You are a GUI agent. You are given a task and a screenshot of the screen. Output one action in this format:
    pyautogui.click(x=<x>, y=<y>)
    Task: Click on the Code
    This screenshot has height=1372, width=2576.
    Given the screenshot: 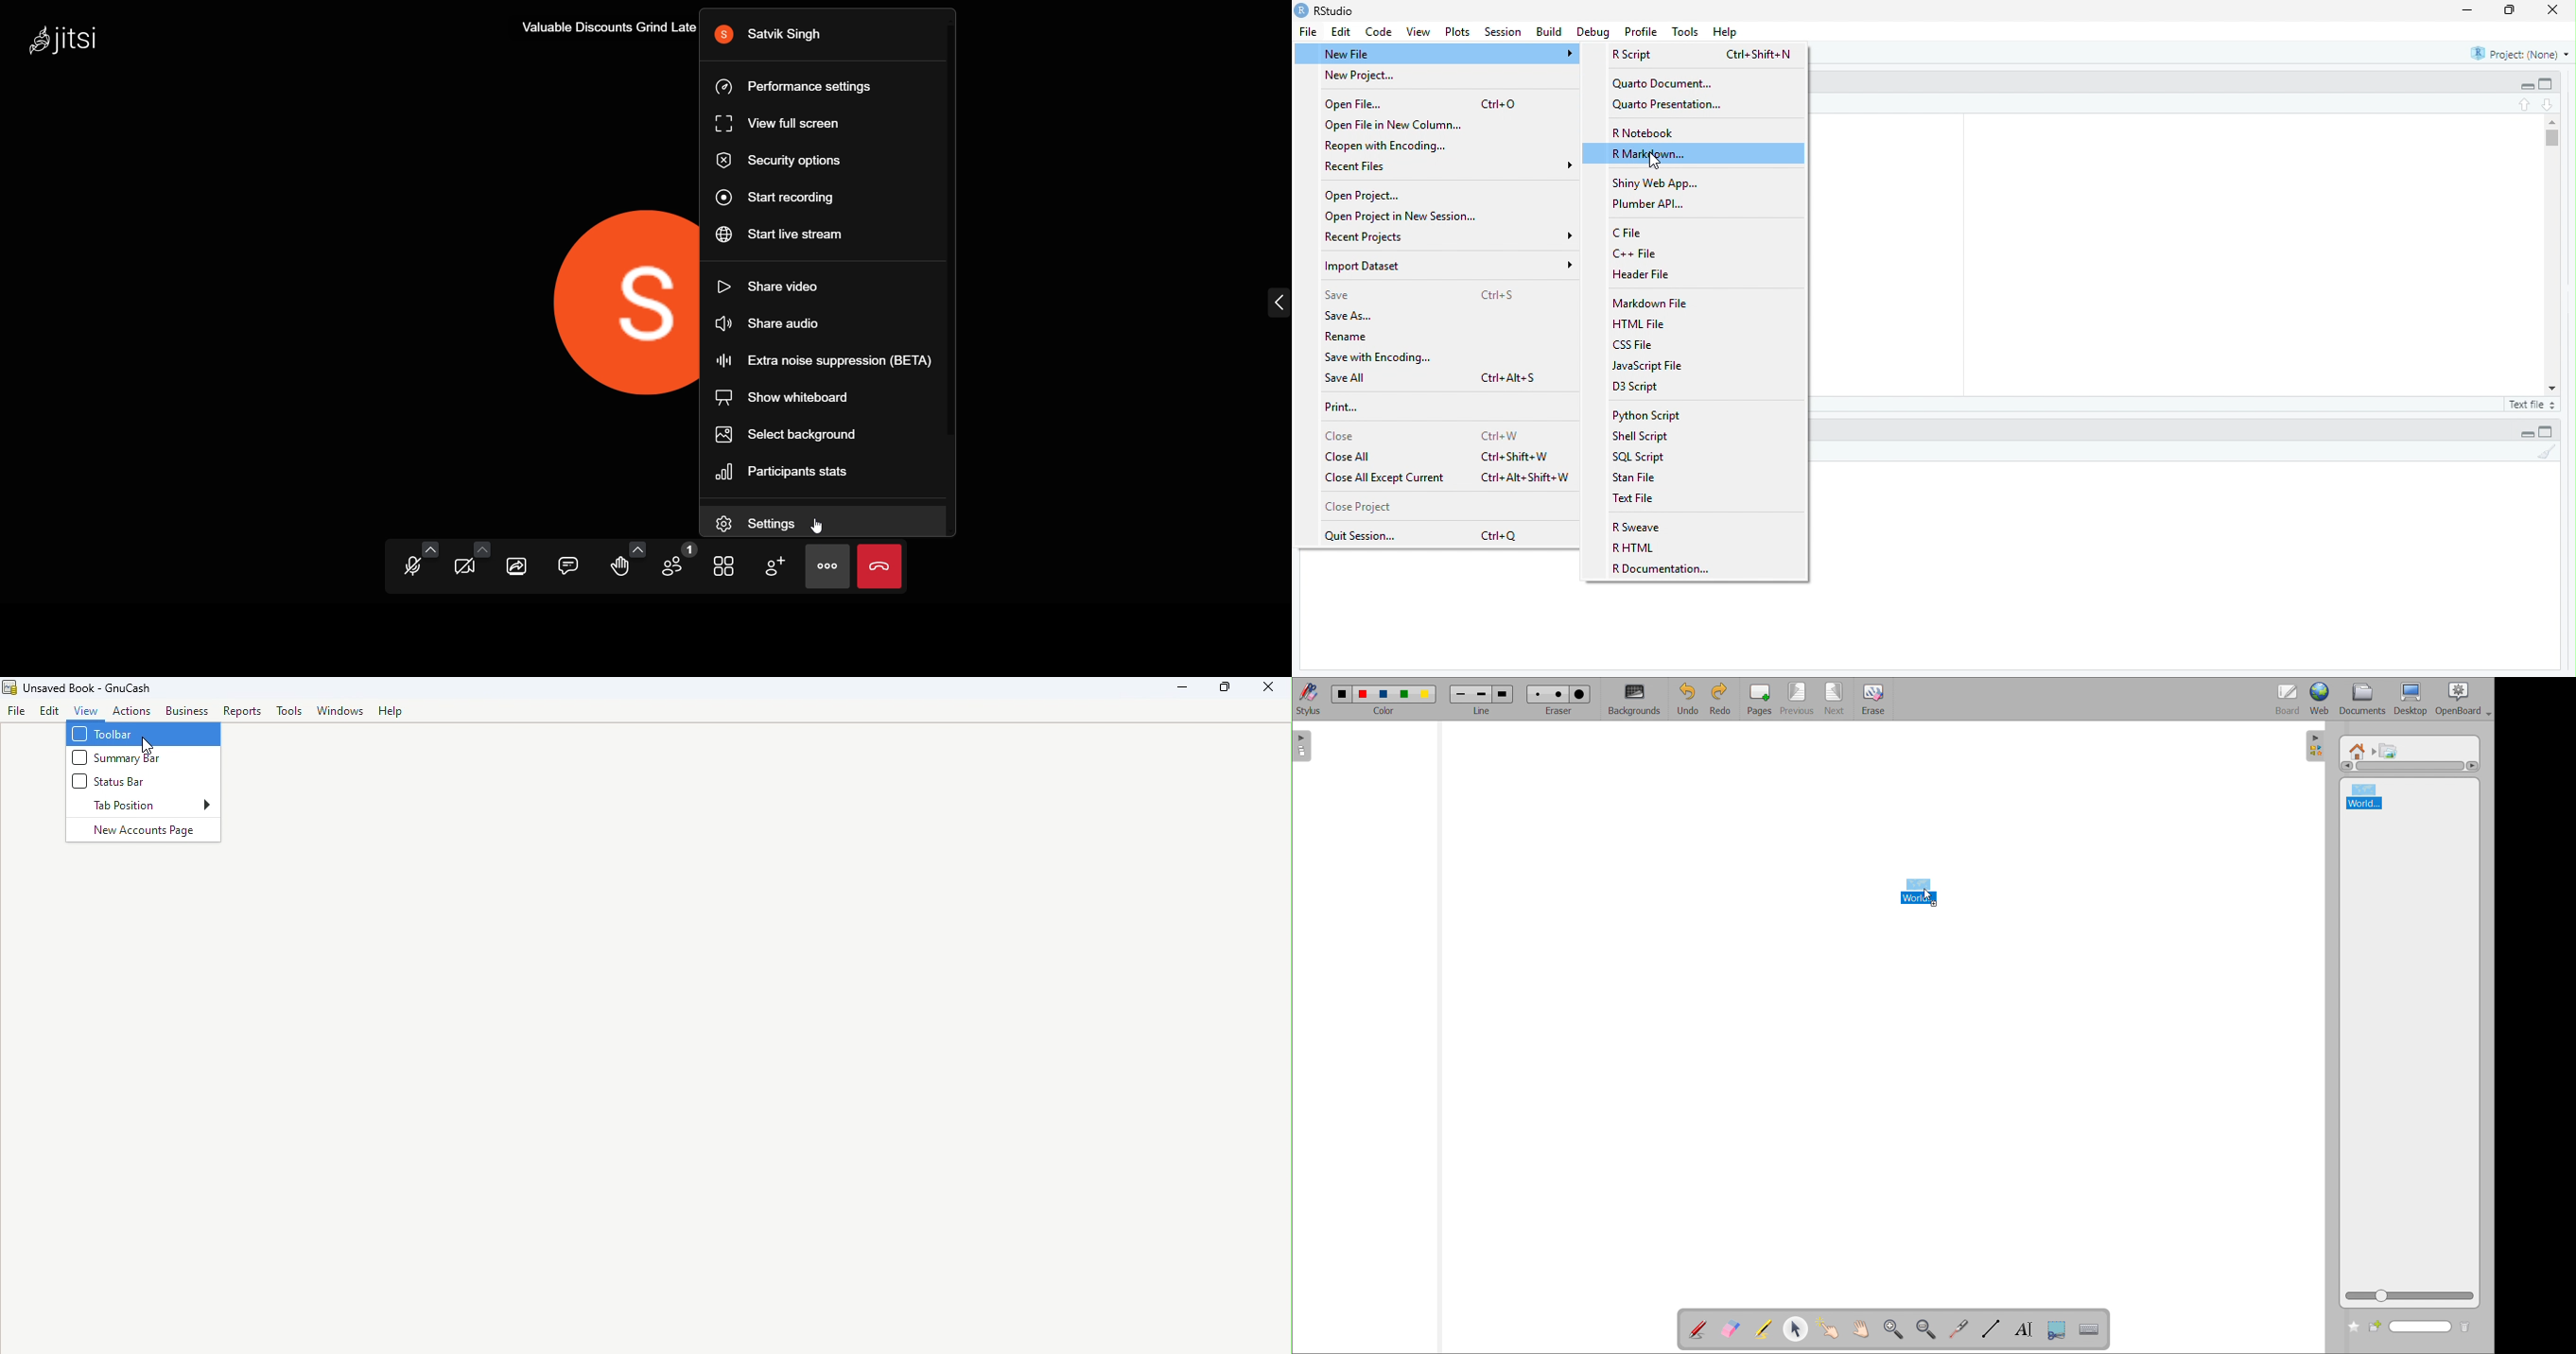 What is the action you would take?
    pyautogui.click(x=1380, y=31)
    